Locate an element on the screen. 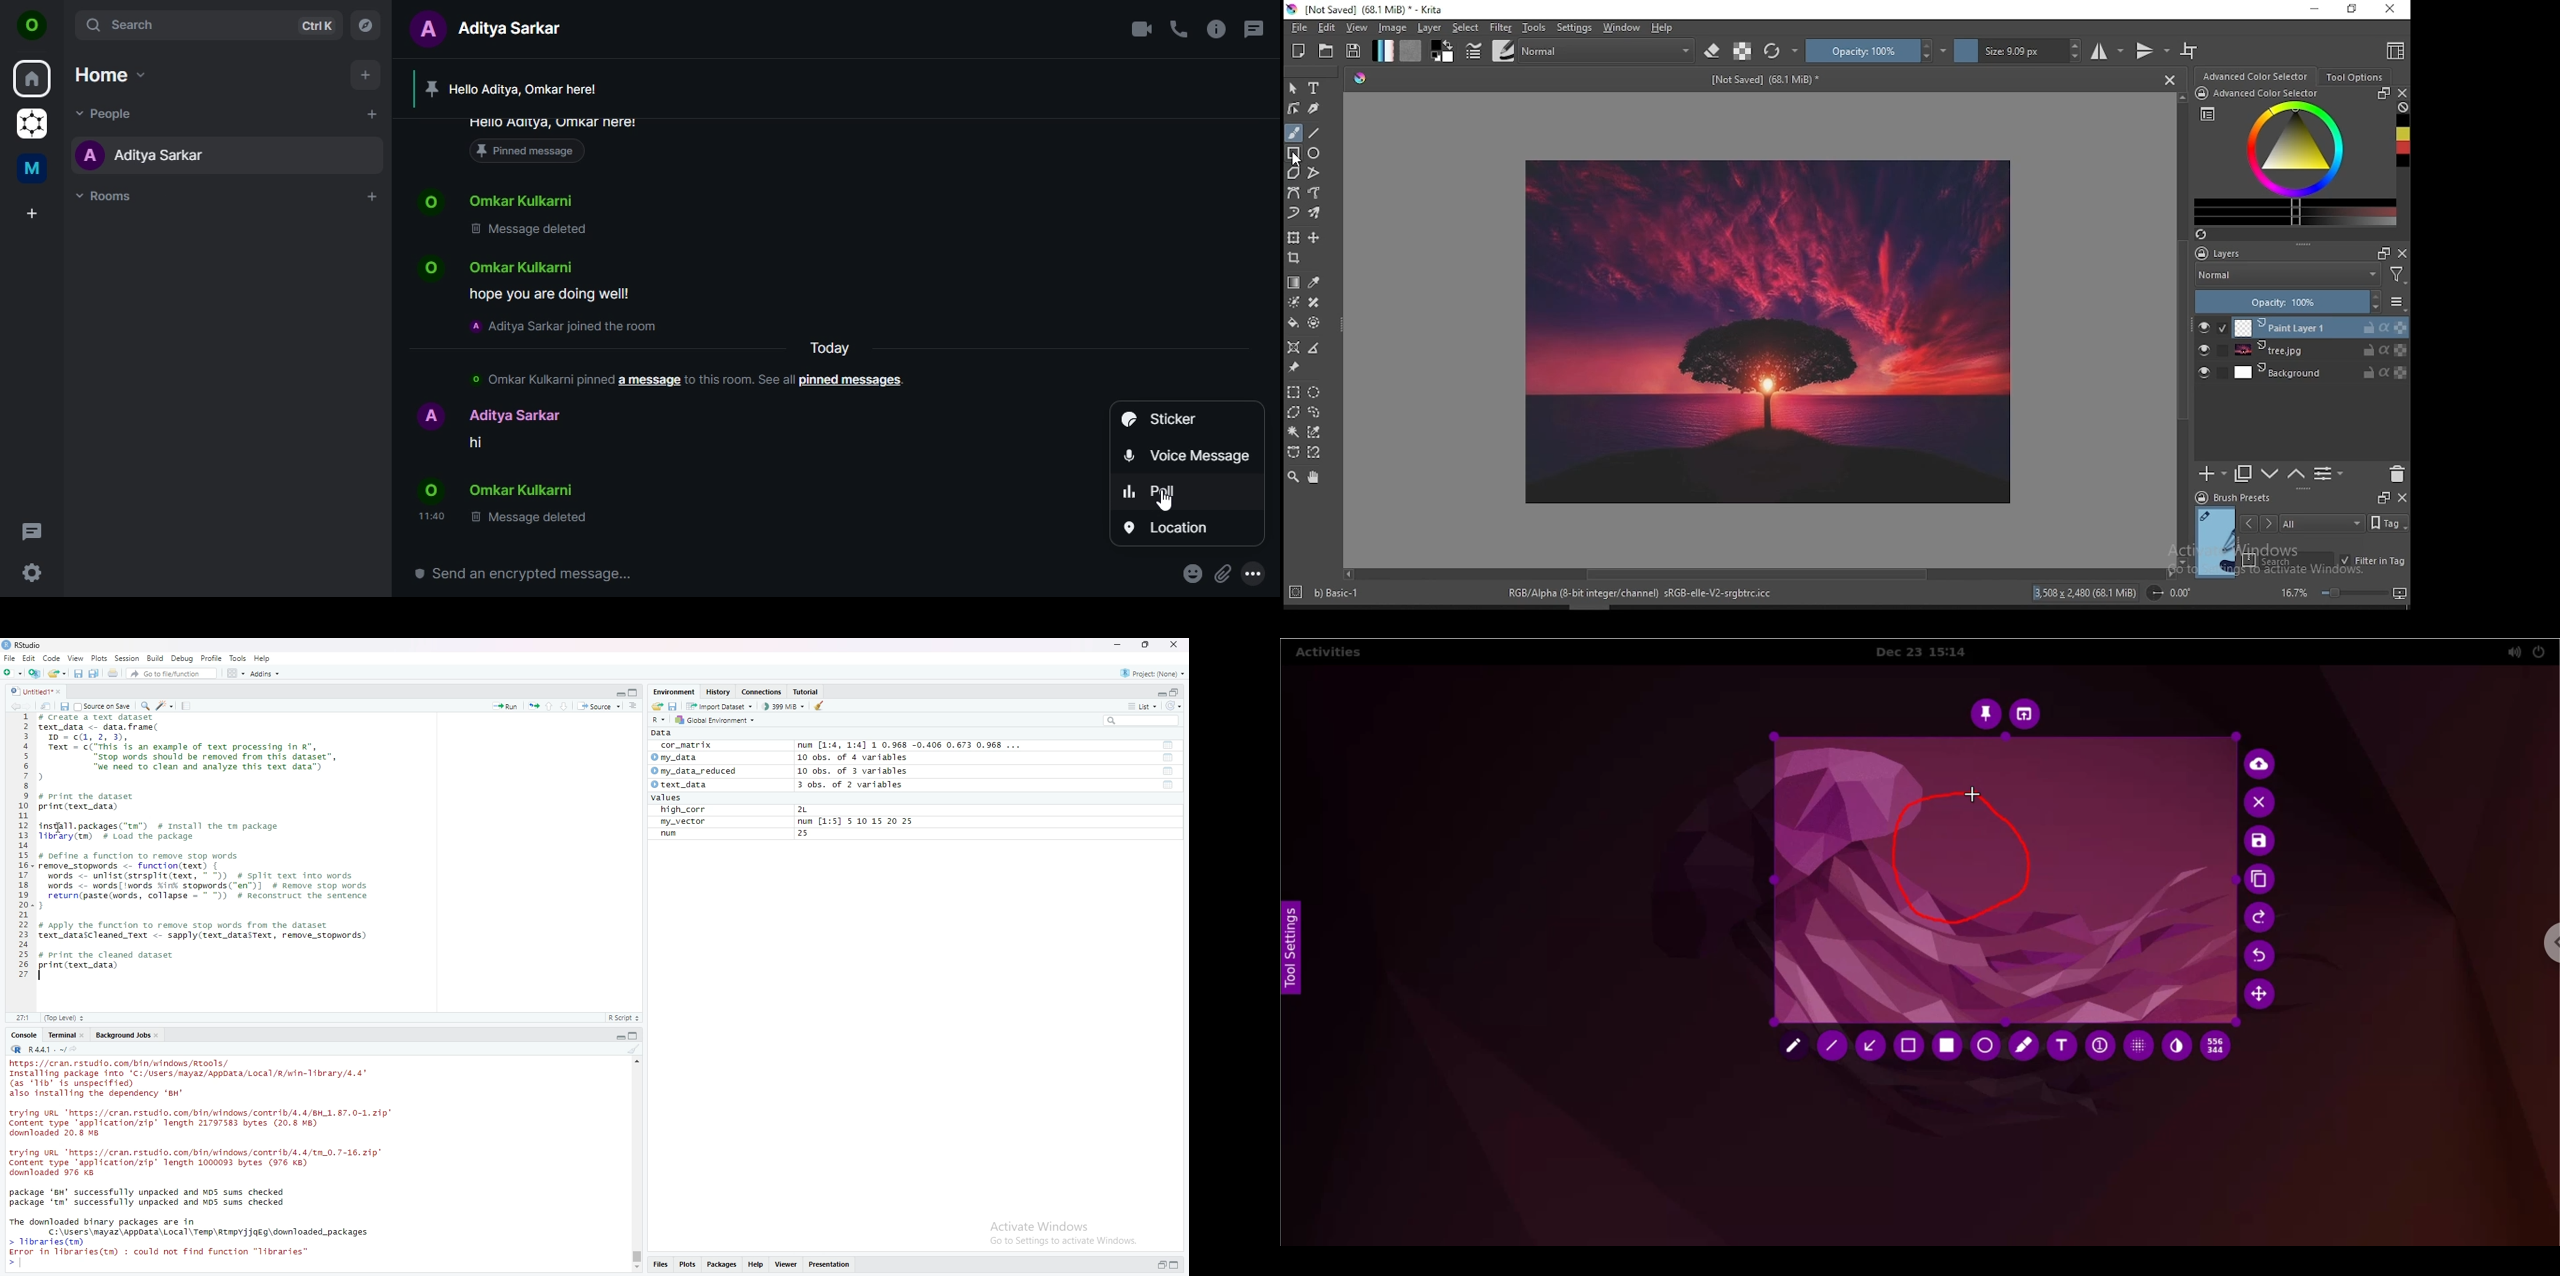  workspace panes is located at coordinates (236, 675).